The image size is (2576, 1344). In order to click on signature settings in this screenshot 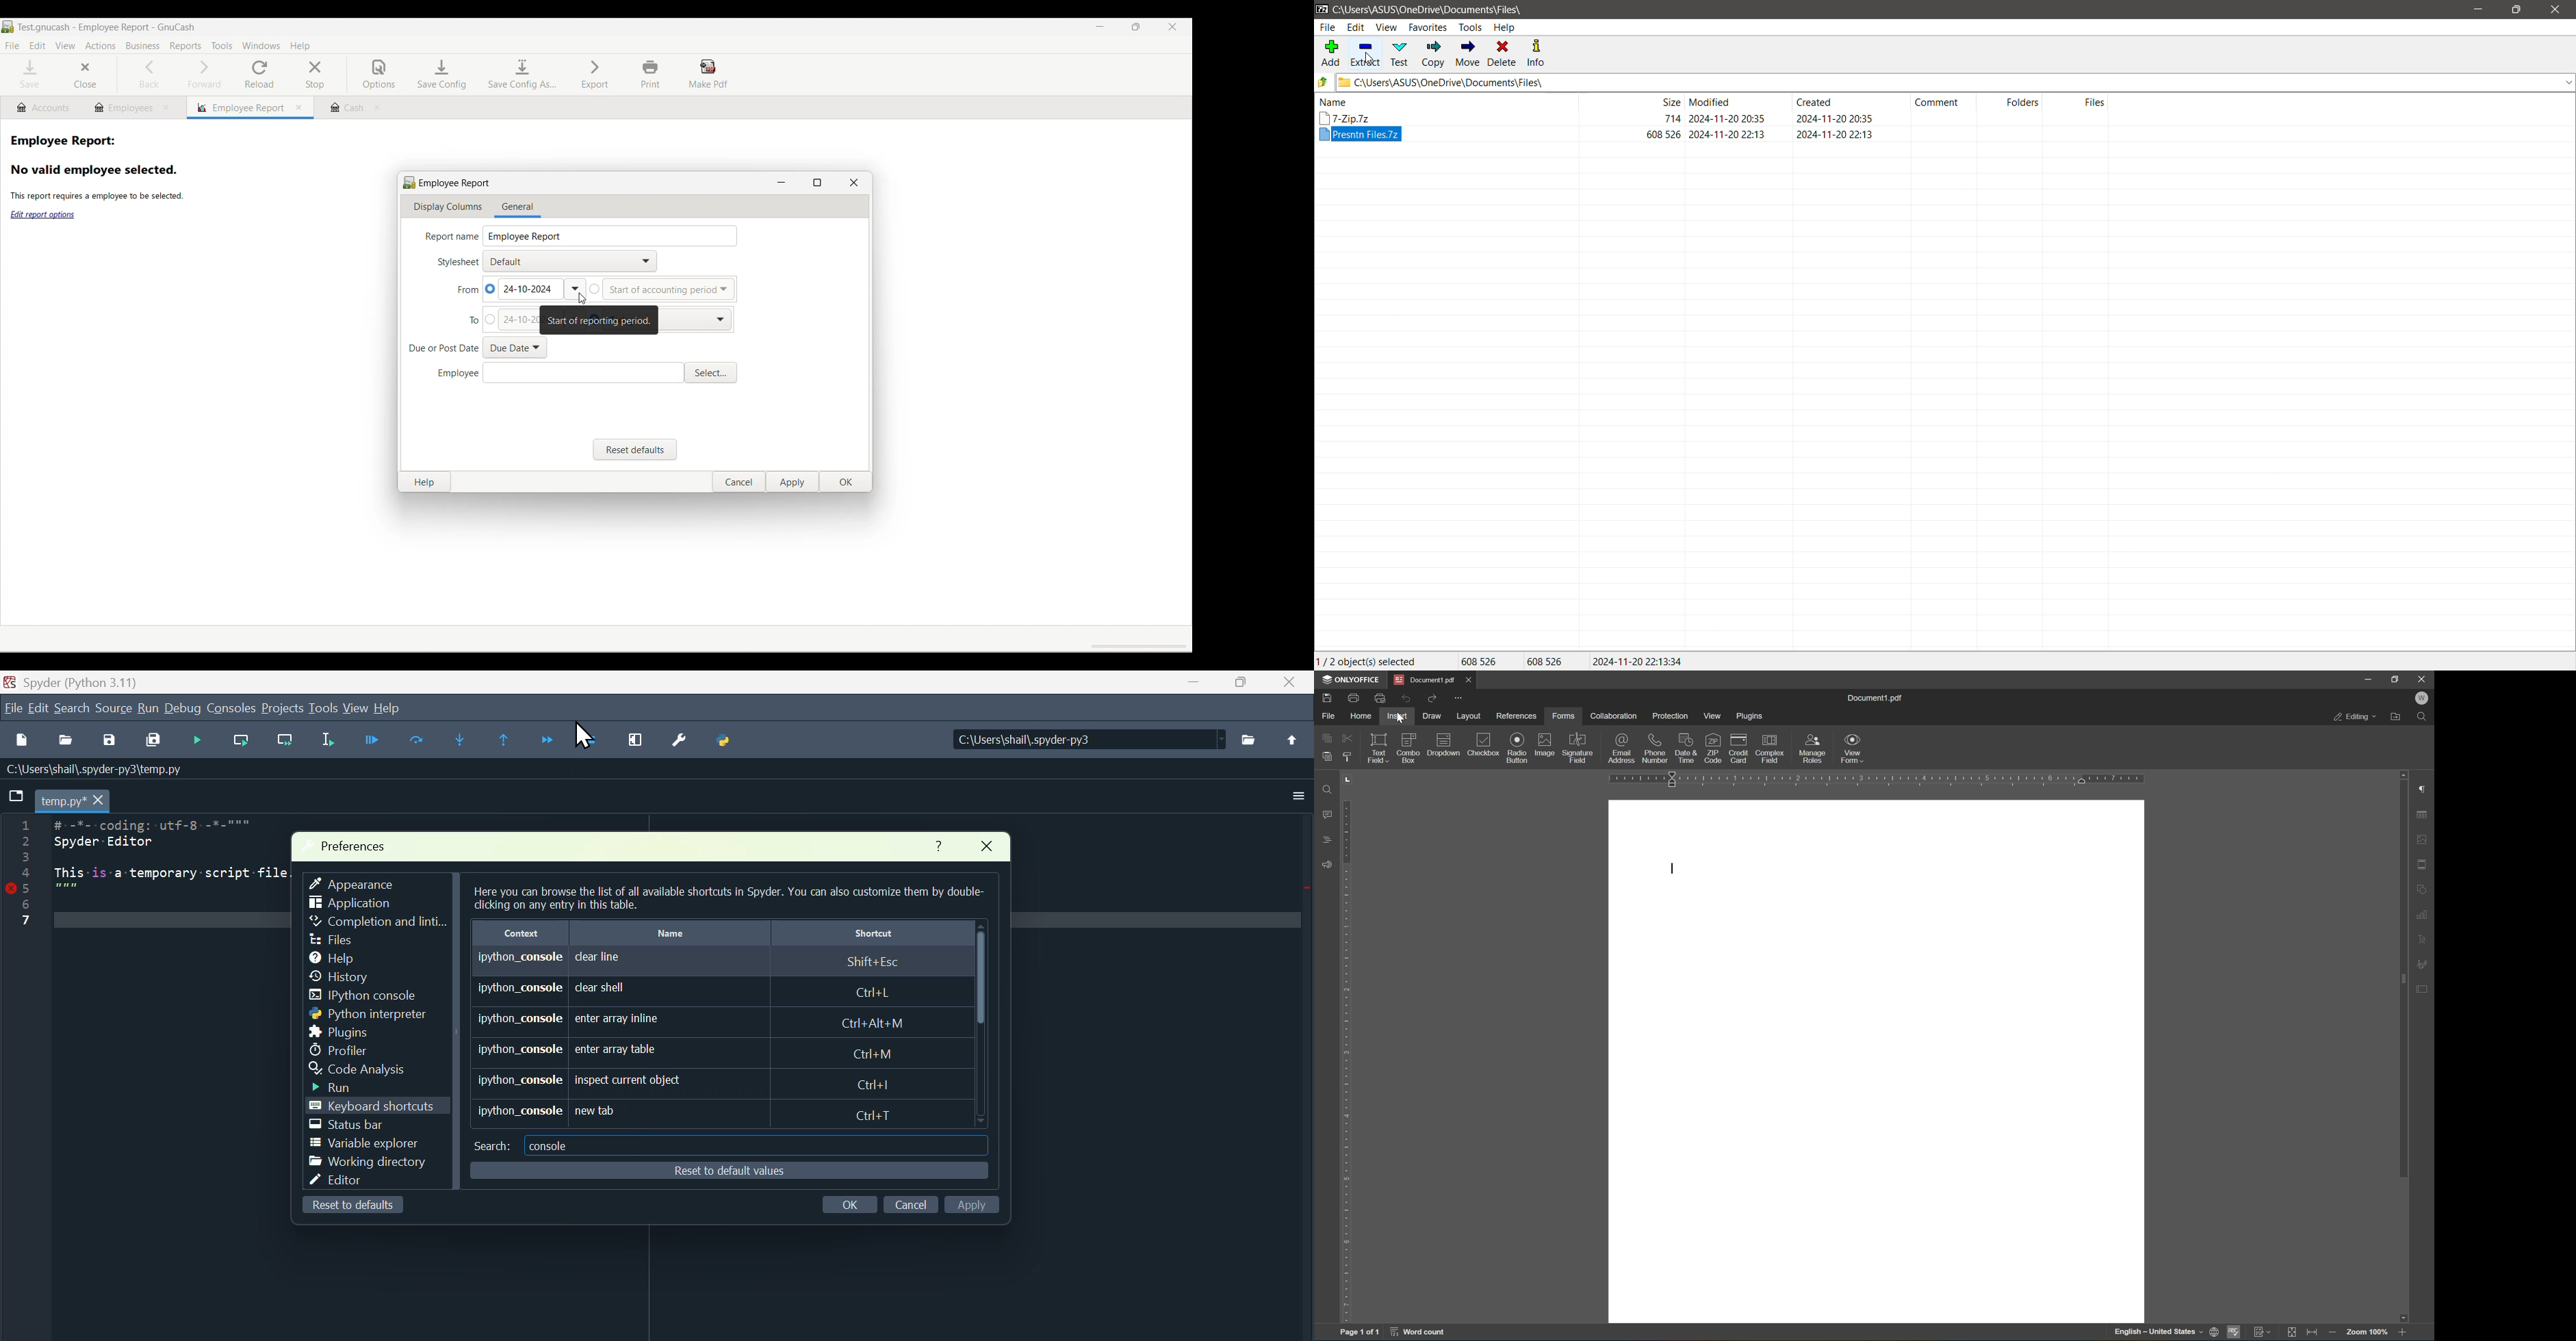, I will do `click(2421, 964)`.